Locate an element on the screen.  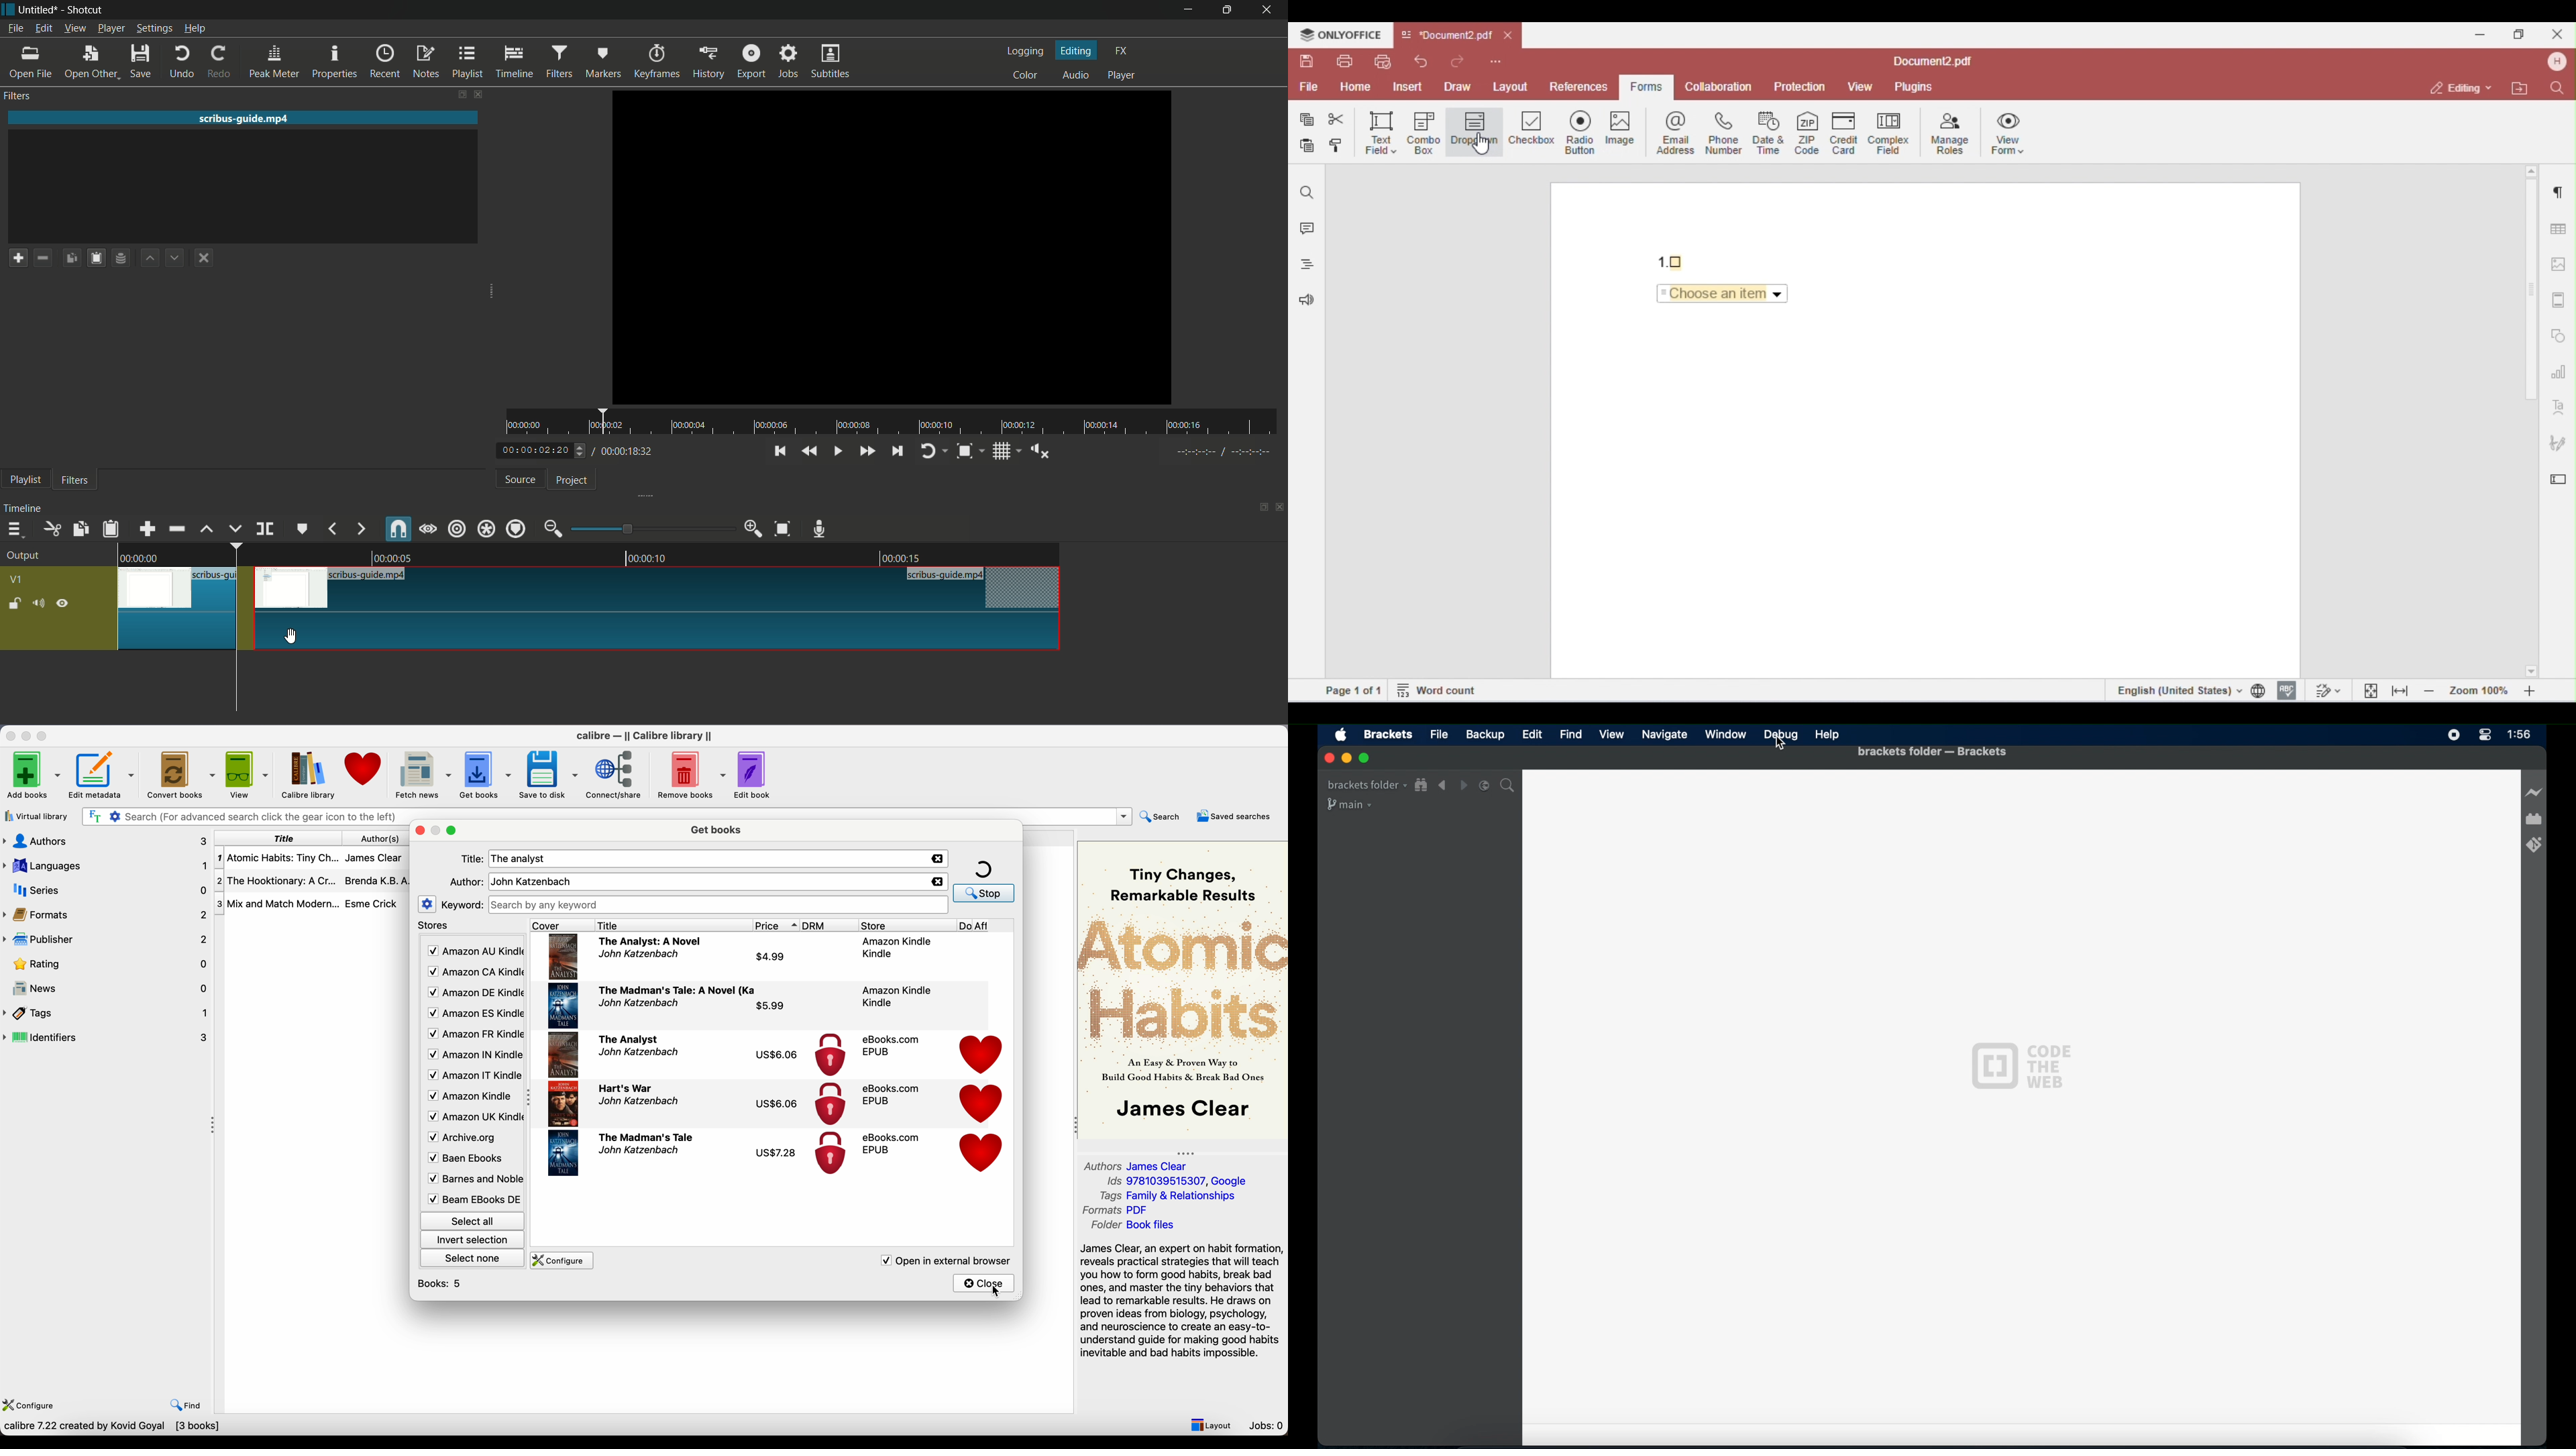
notes is located at coordinates (427, 62).